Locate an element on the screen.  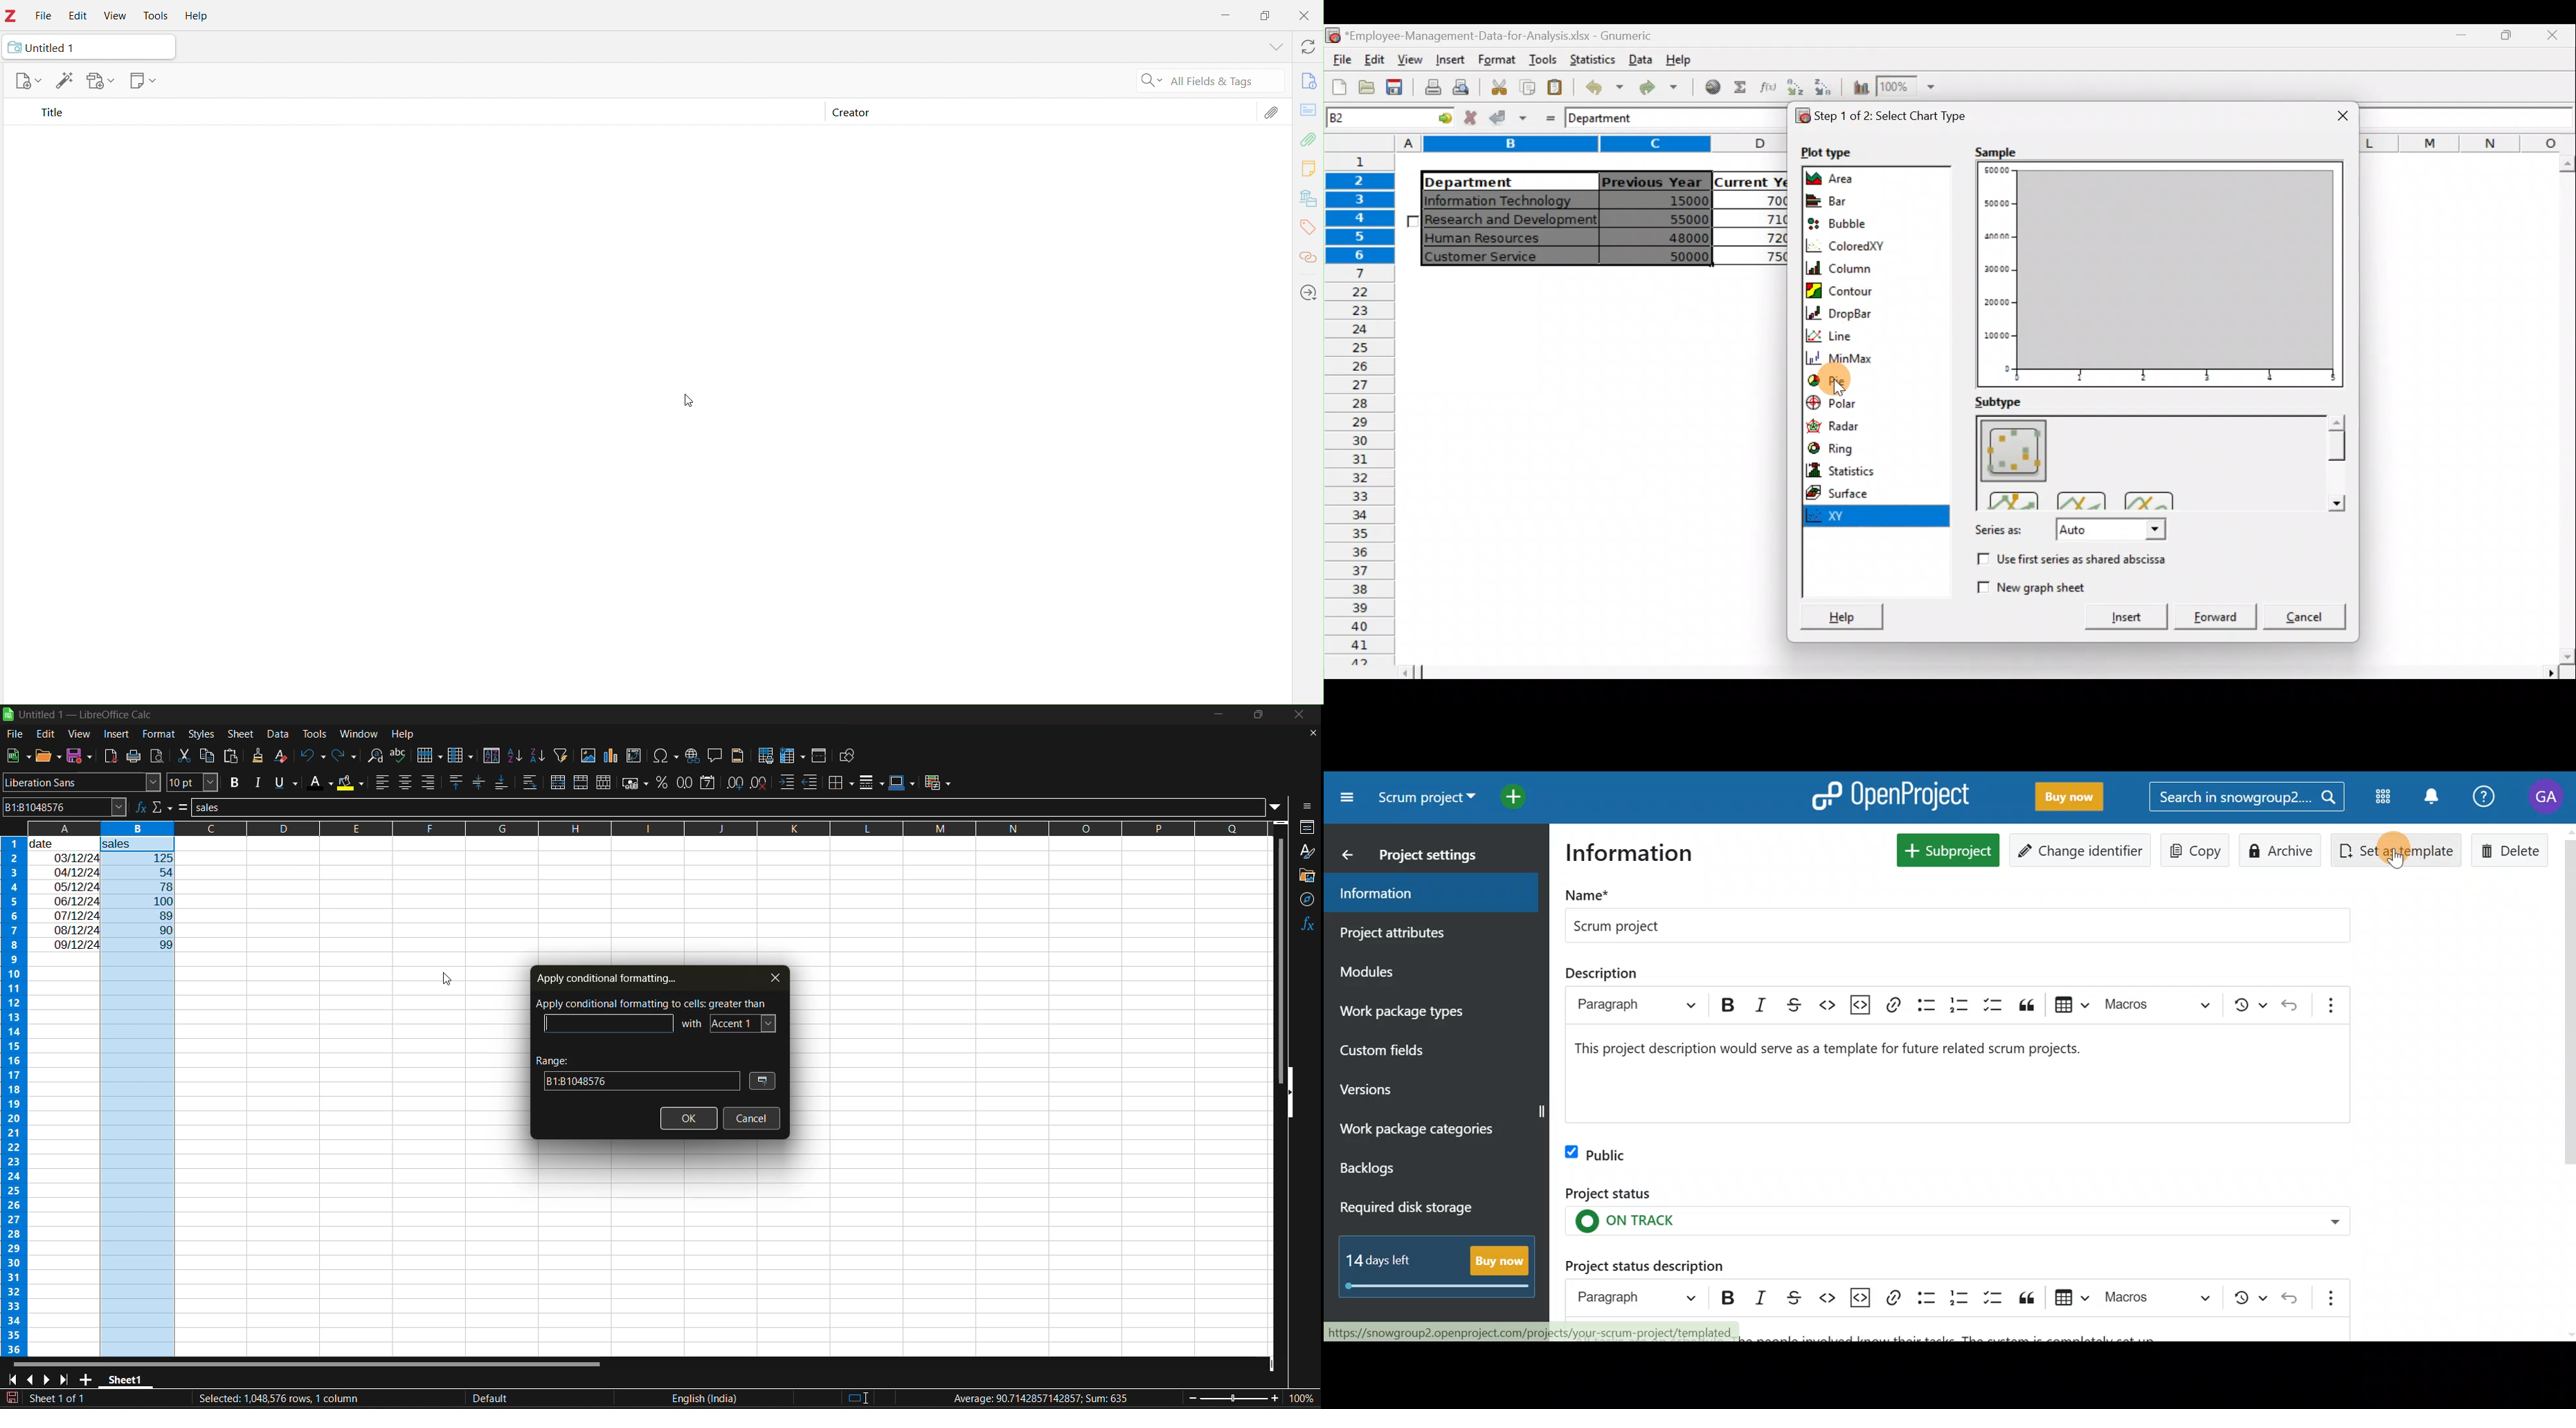
data is located at coordinates (277, 735).